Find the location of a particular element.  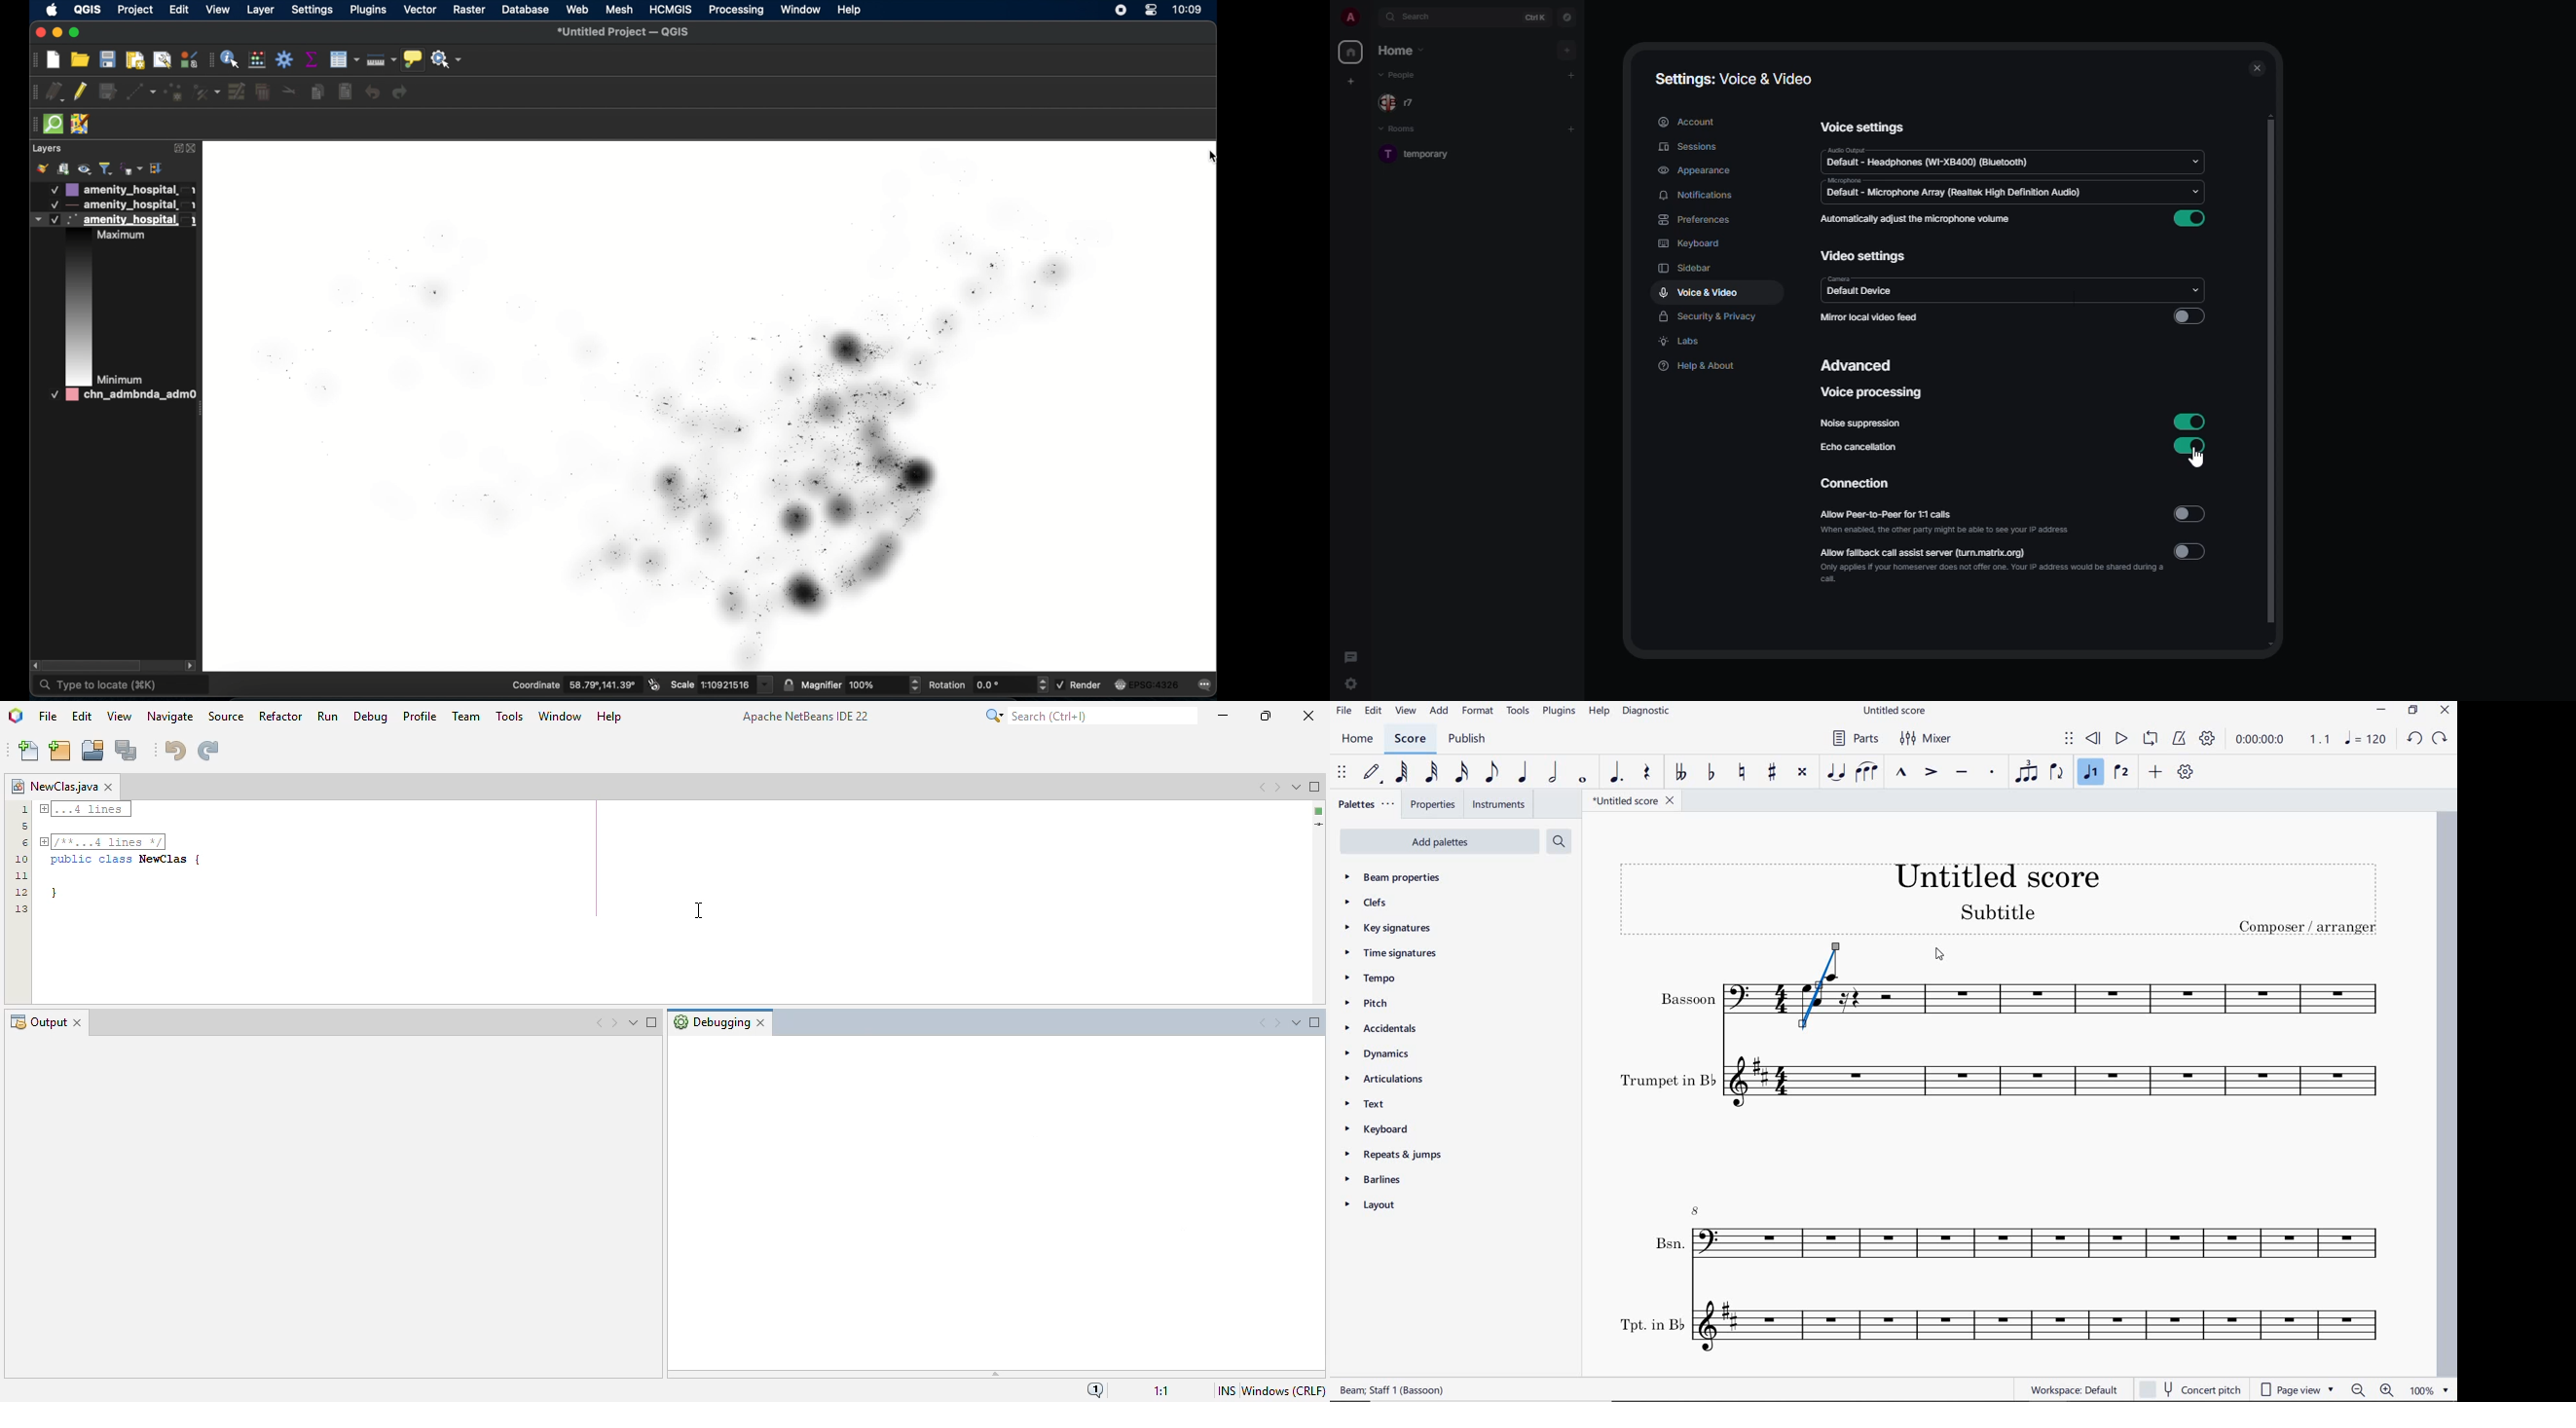

workspace: default is located at coordinates (2074, 1391).